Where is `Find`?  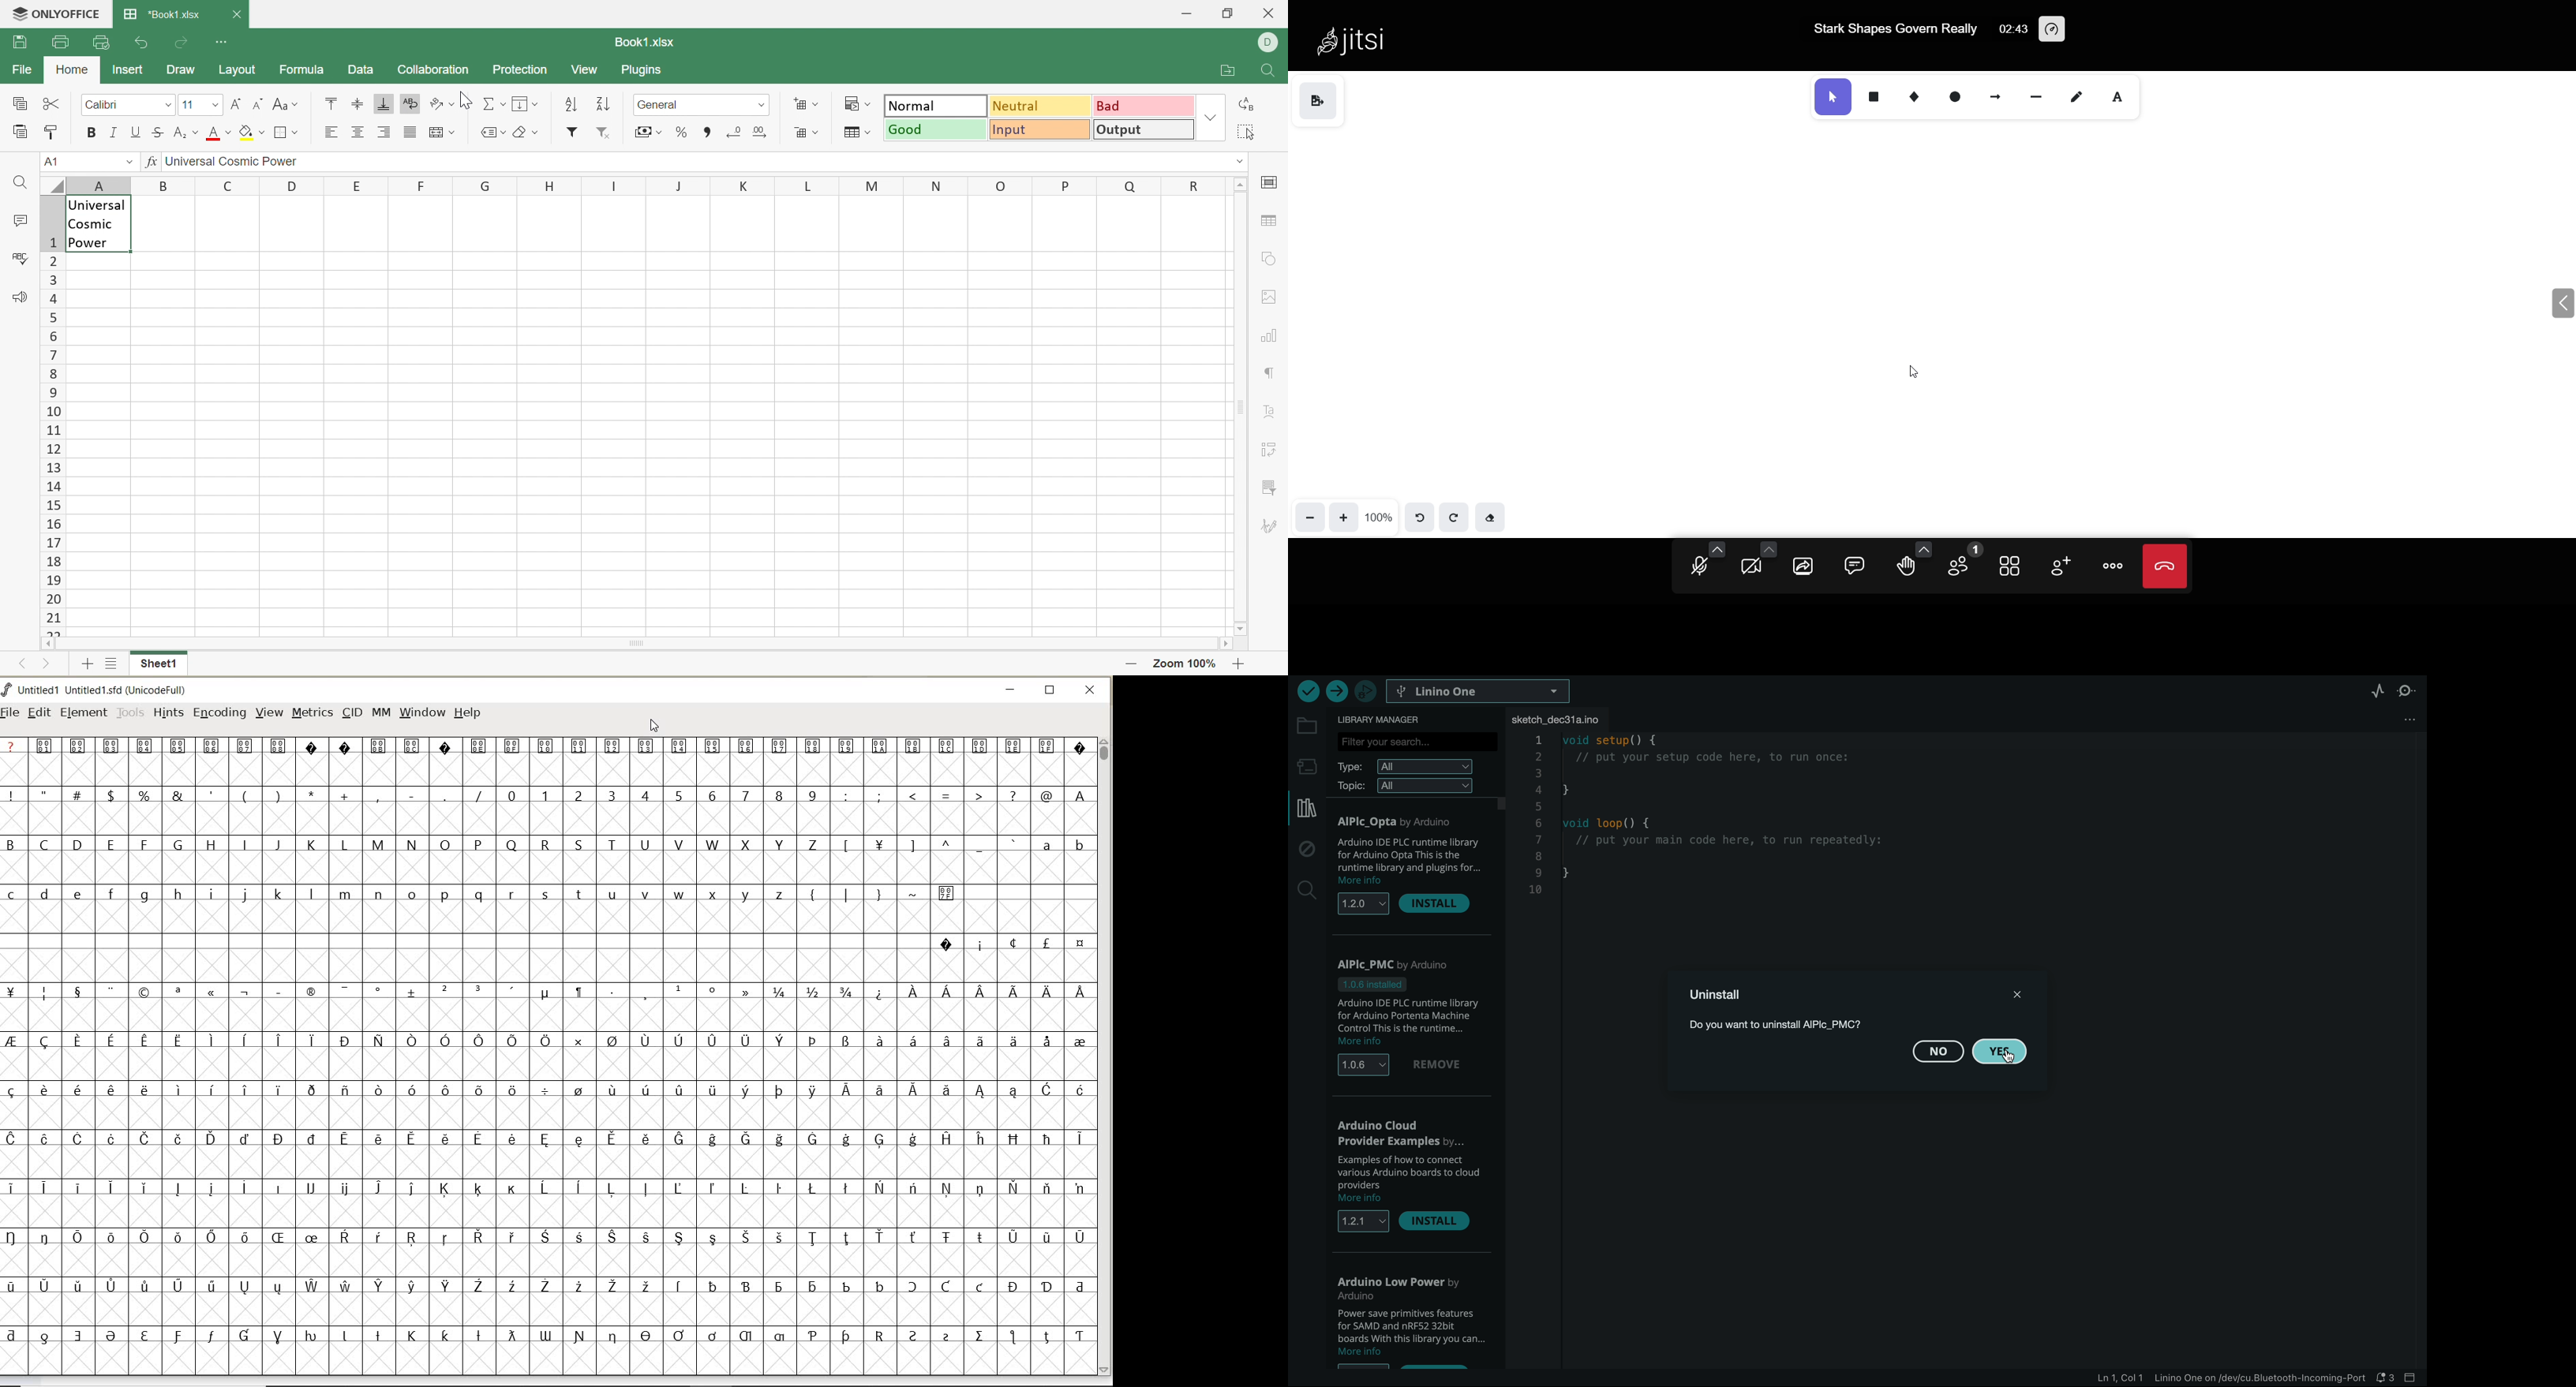 Find is located at coordinates (19, 183).